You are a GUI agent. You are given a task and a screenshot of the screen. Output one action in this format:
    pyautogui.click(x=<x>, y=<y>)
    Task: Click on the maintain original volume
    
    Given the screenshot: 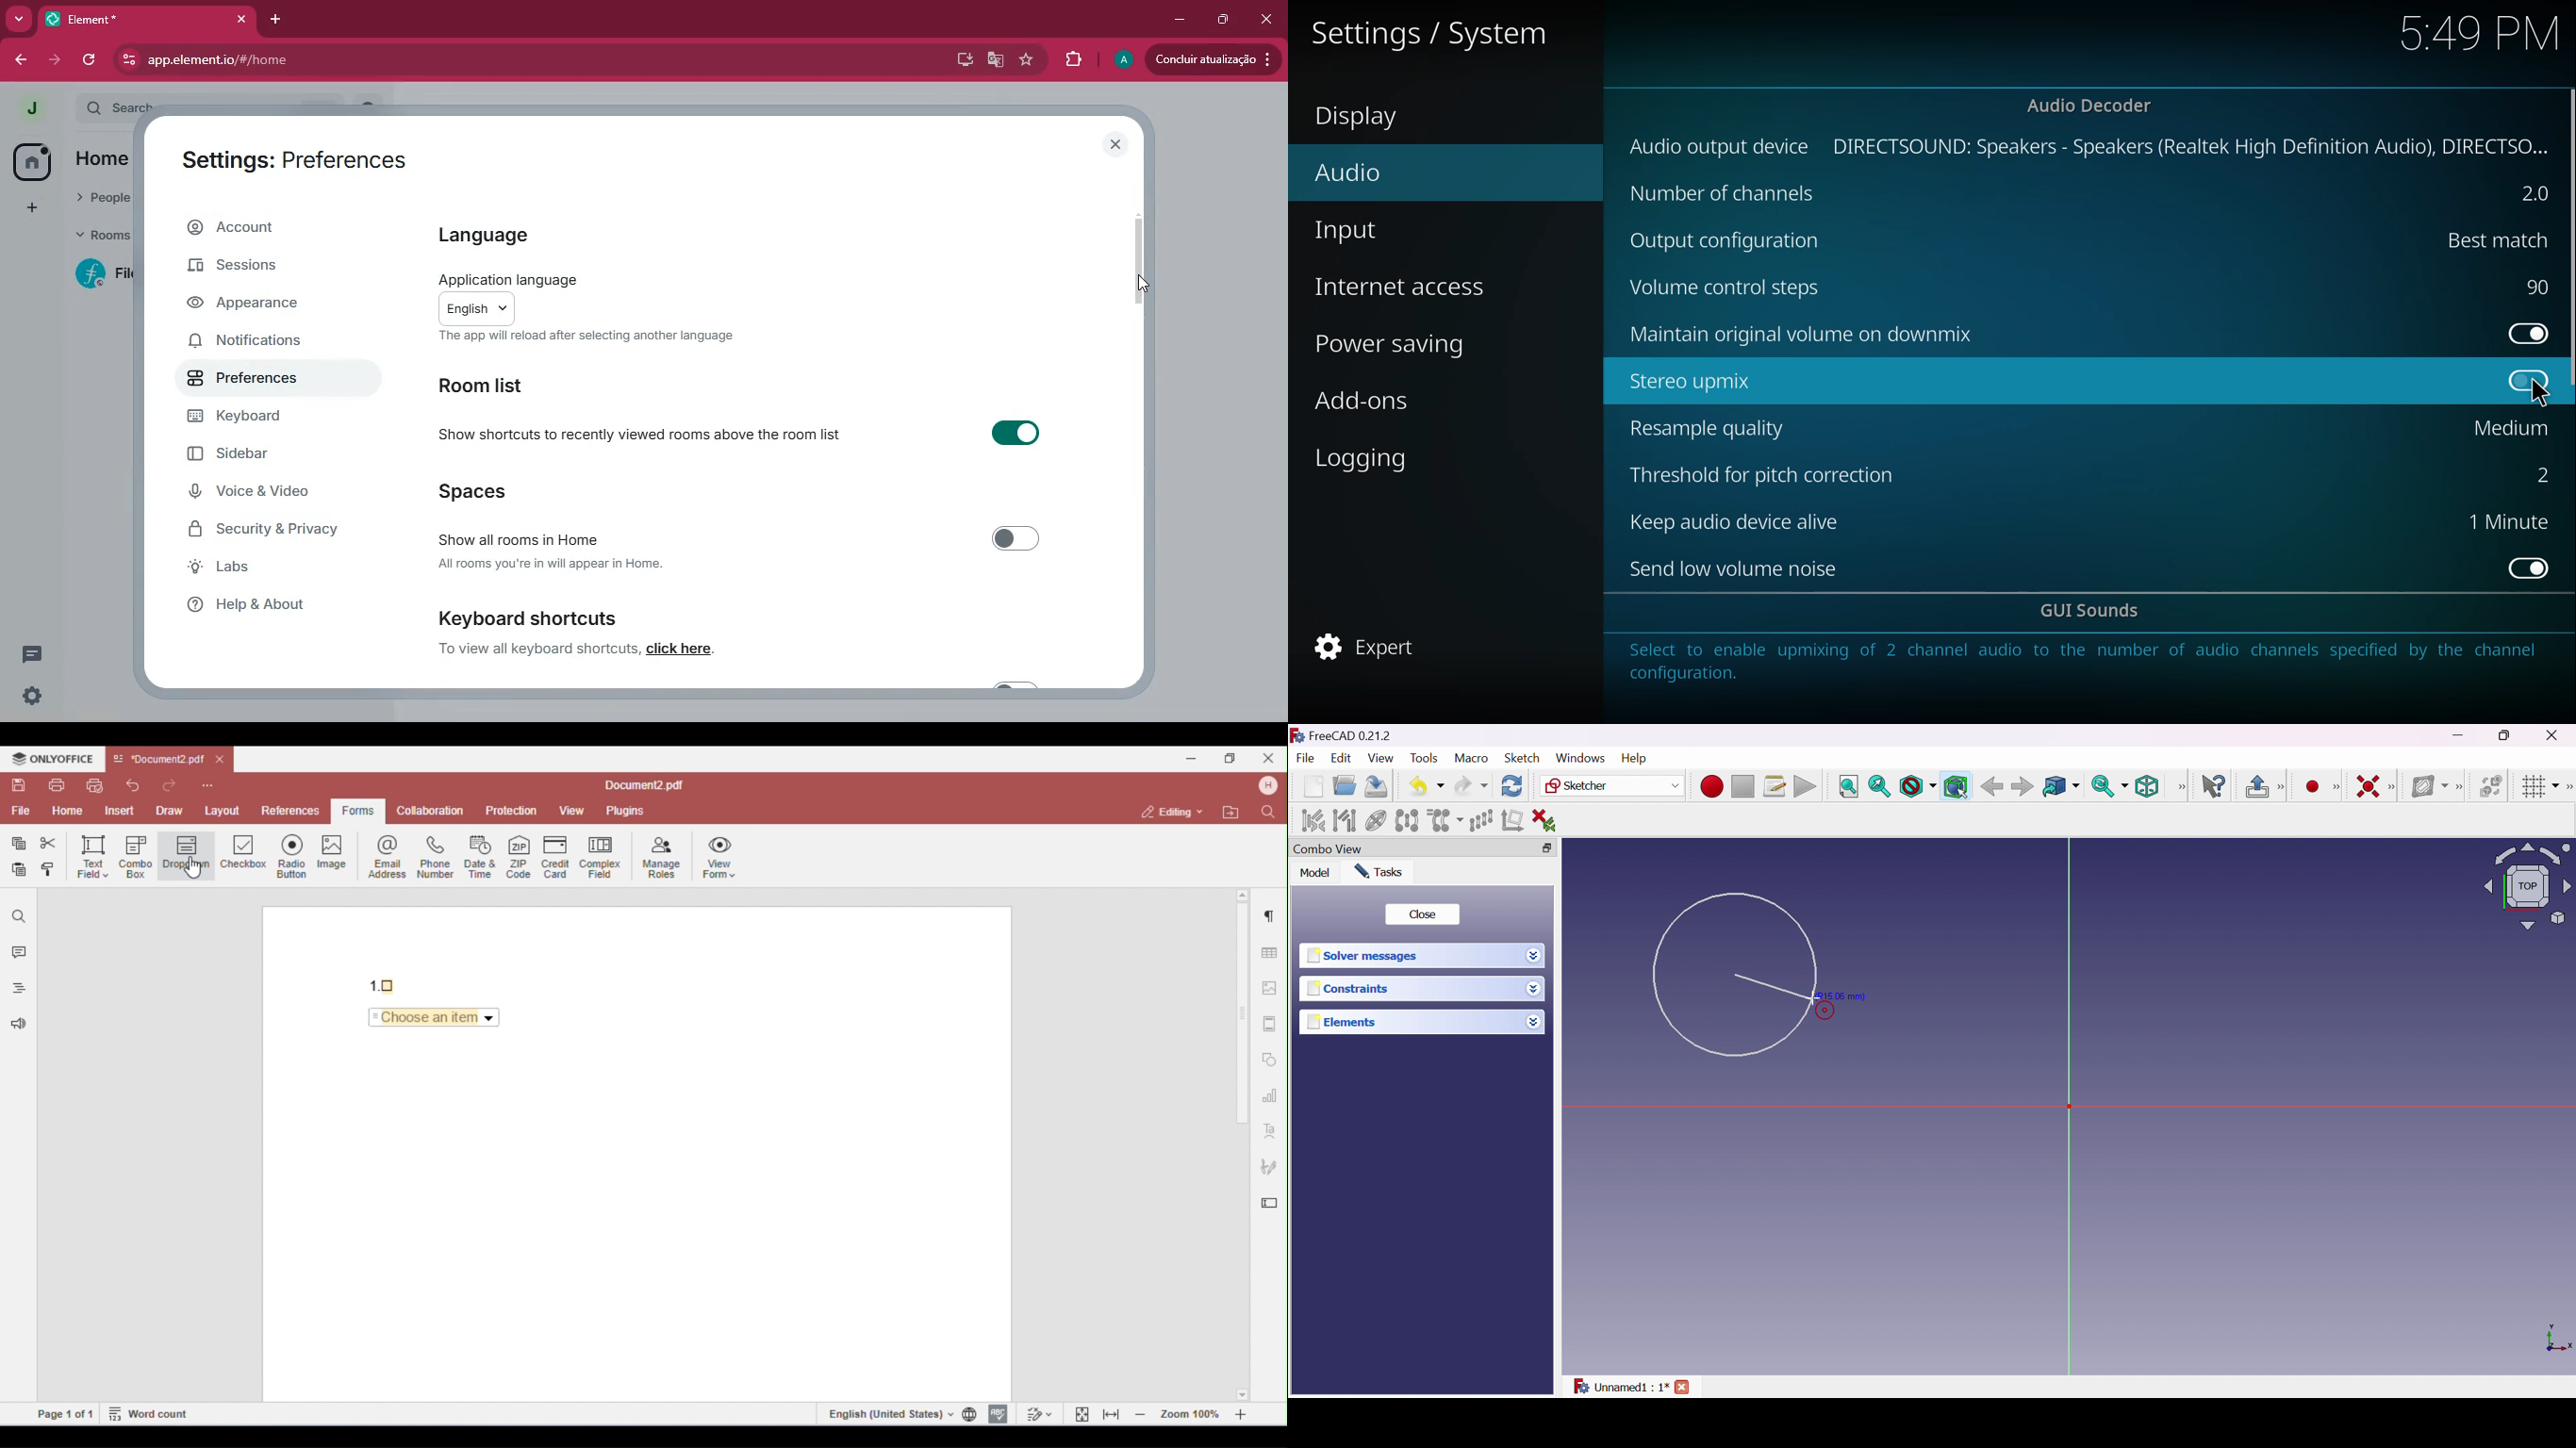 What is the action you would take?
    pyautogui.click(x=1808, y=334)
    